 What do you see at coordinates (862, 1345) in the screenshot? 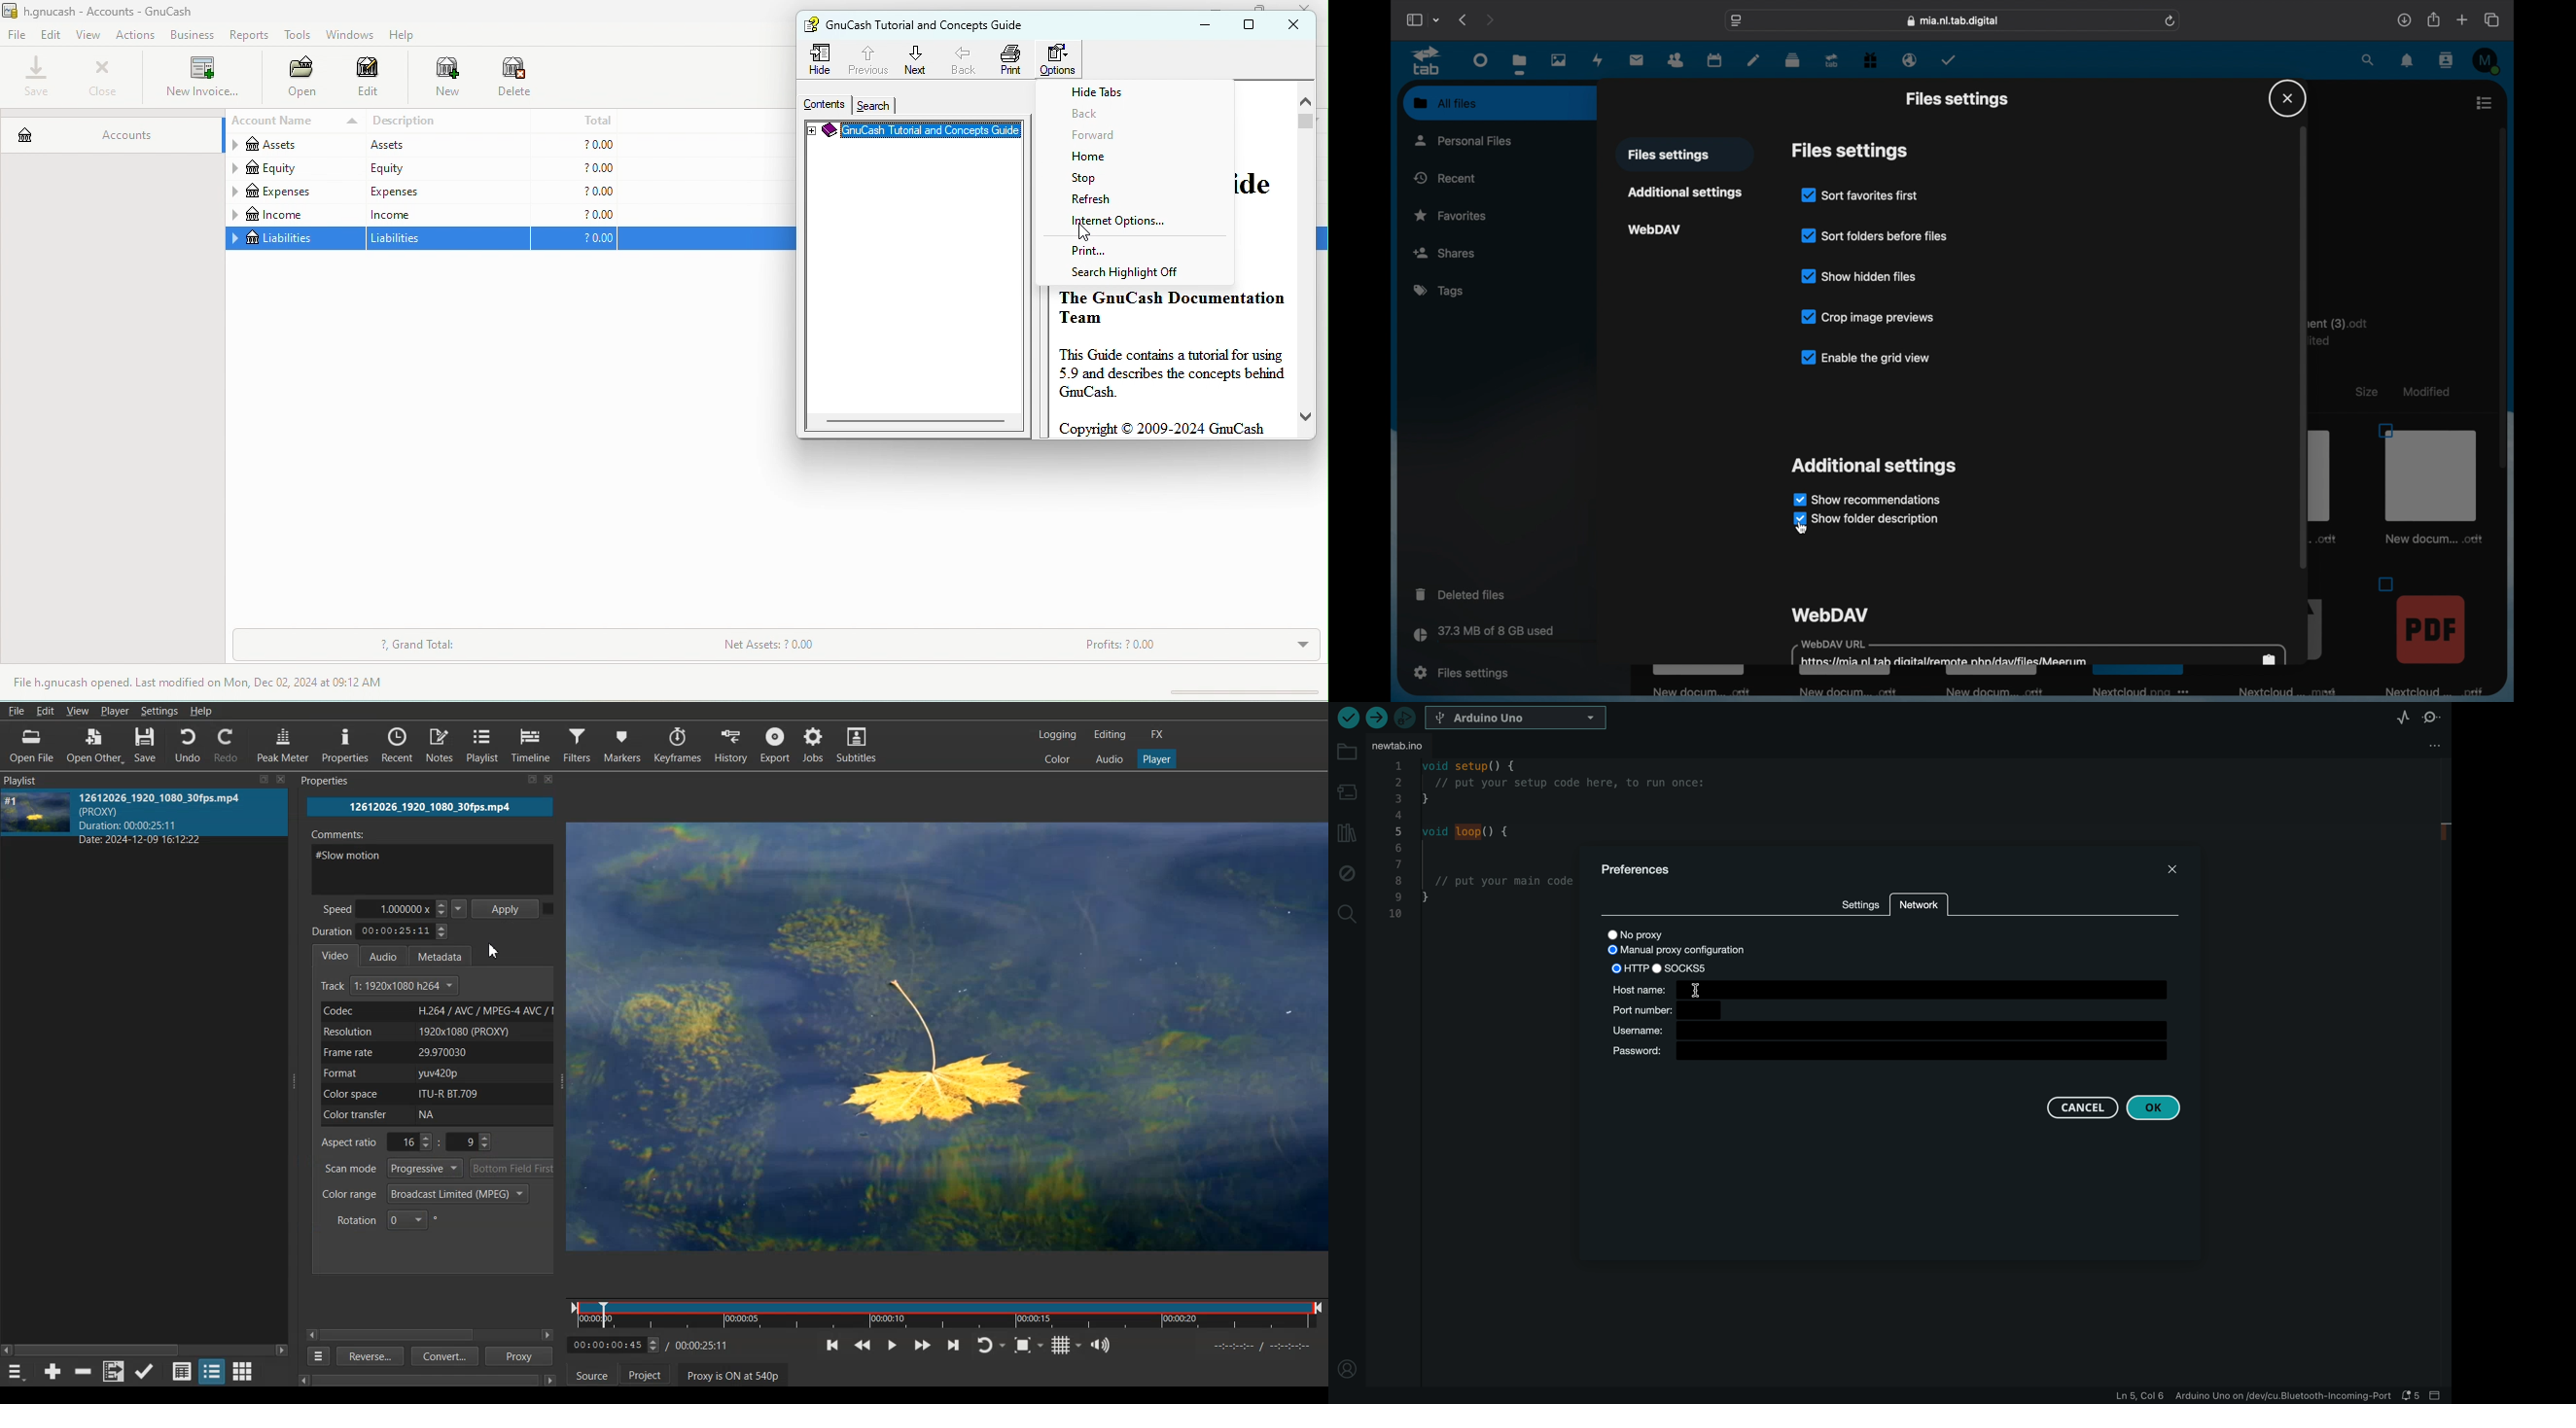
I see `Play Backward` at bounding box center [862, 1345].